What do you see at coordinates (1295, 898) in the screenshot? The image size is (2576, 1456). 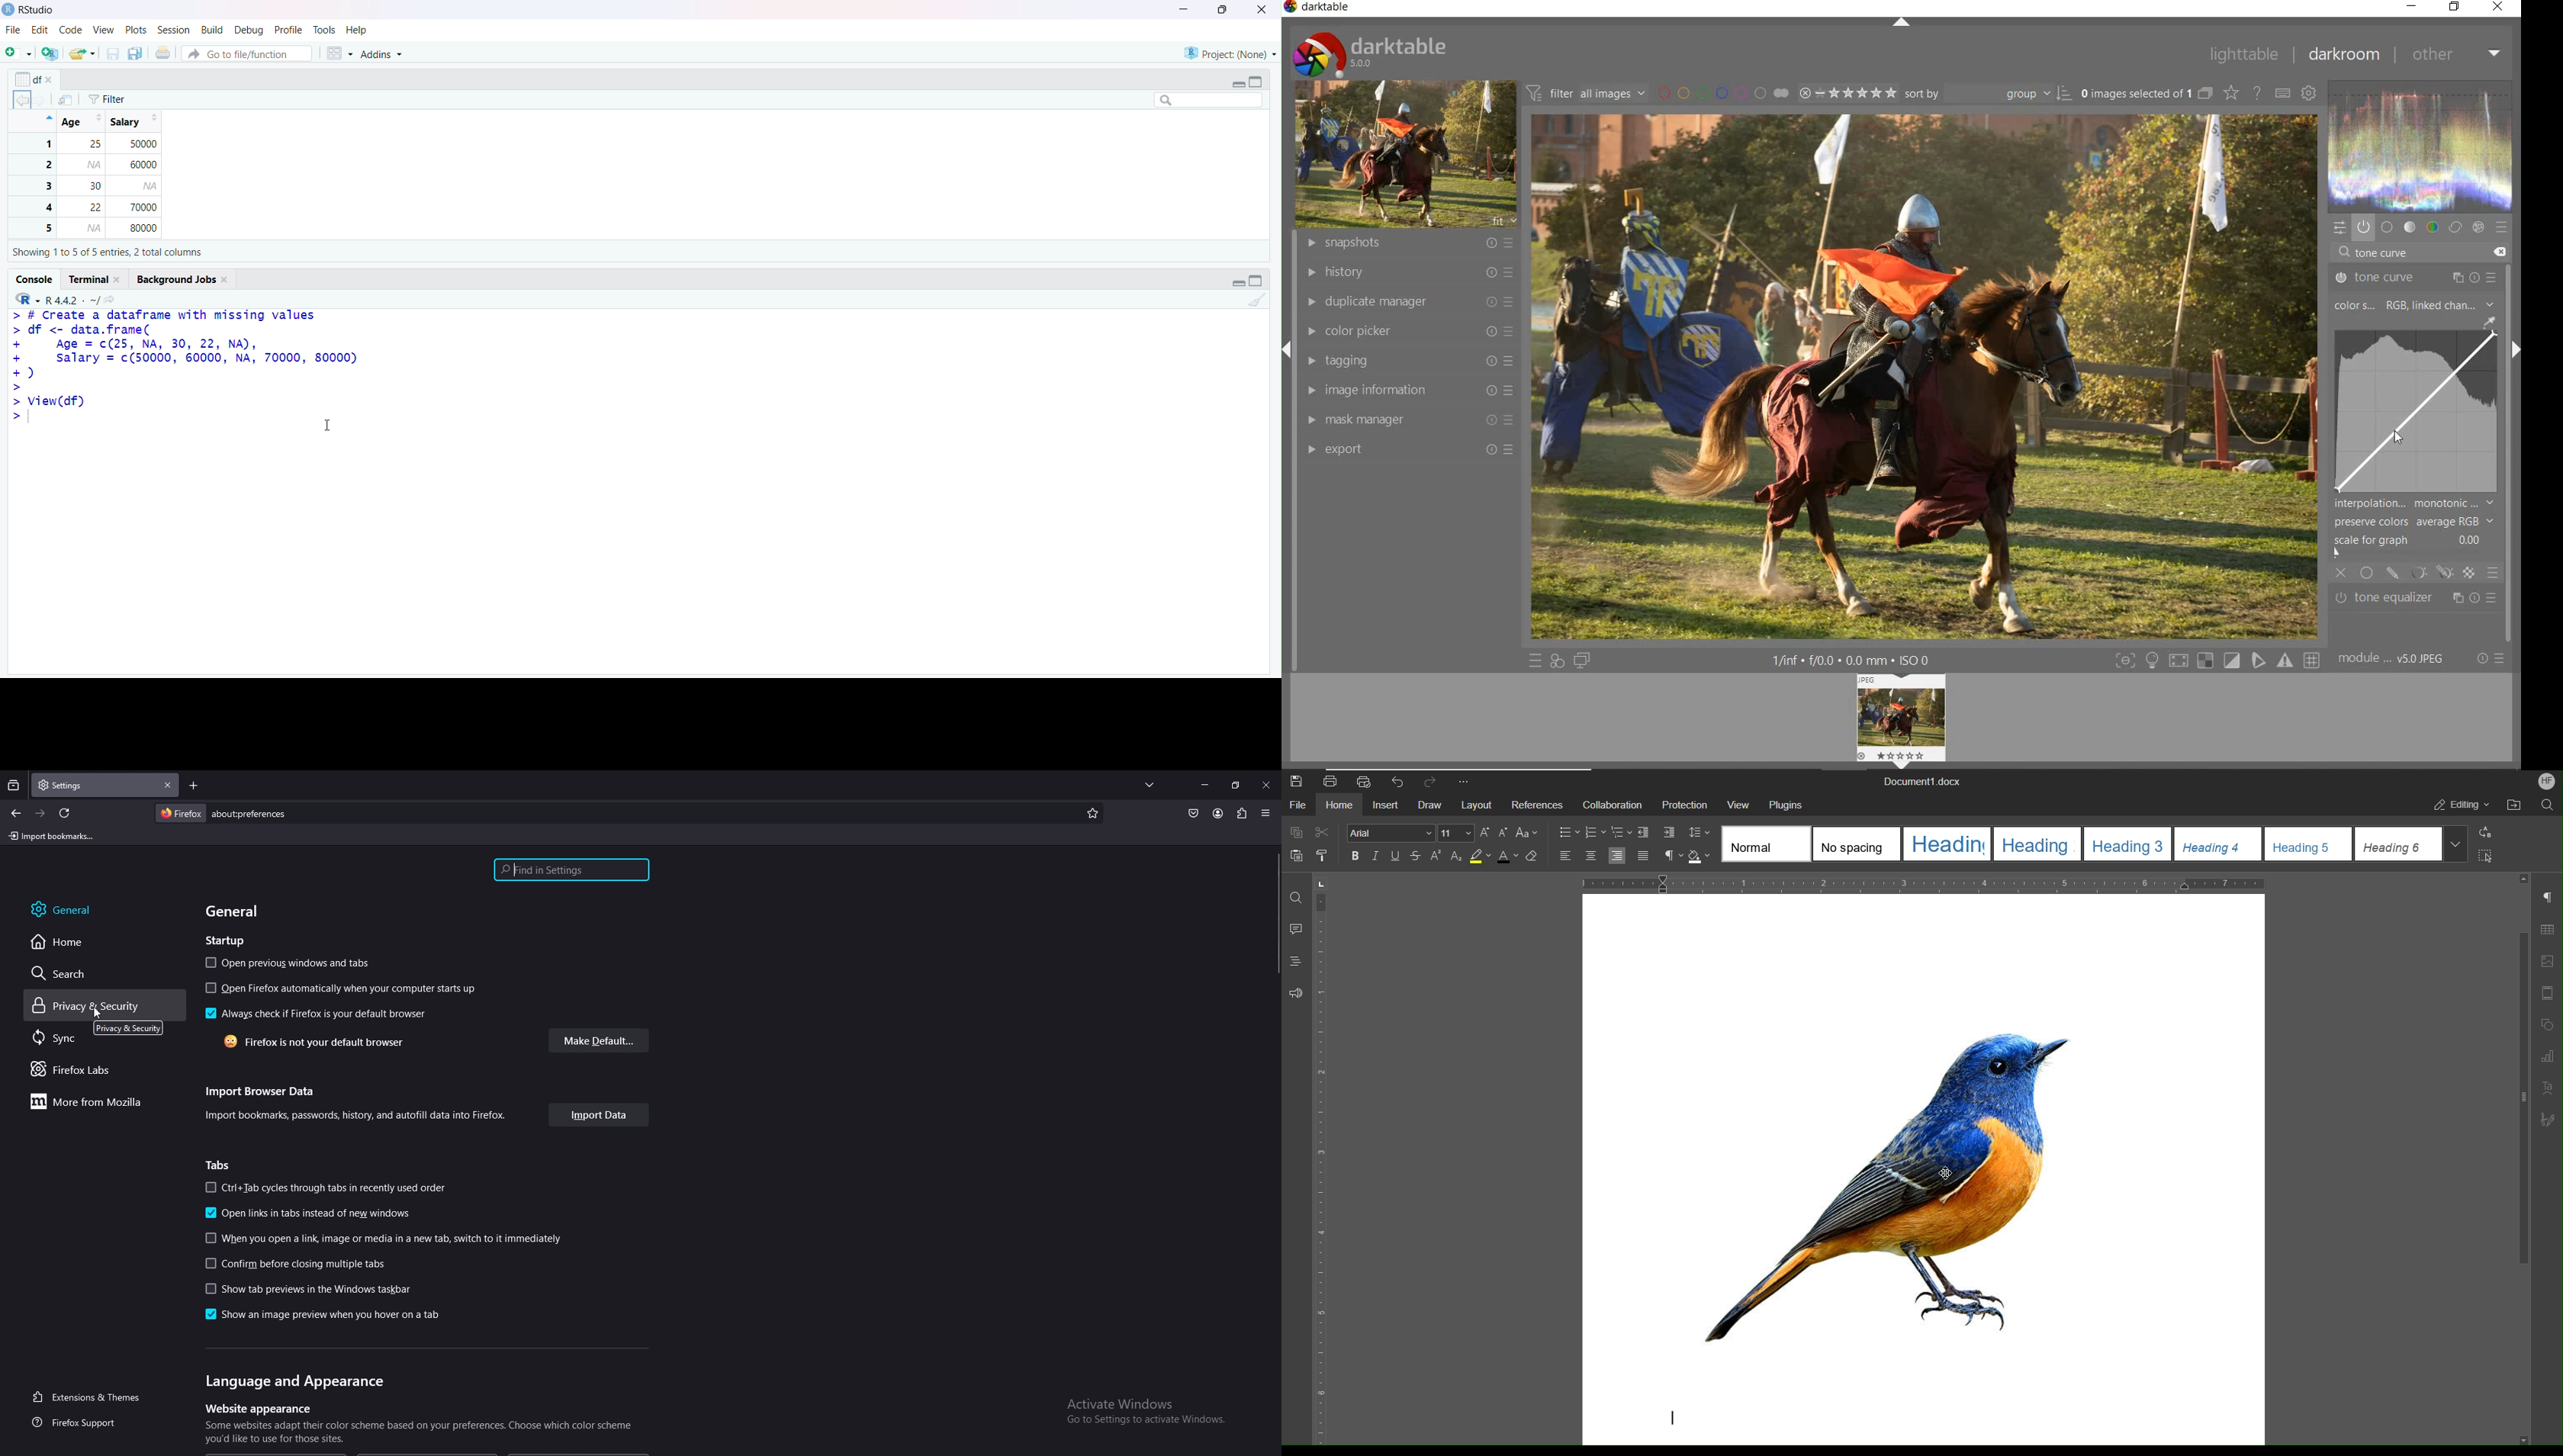 I see `Find` at bounding box center [1295, 898].